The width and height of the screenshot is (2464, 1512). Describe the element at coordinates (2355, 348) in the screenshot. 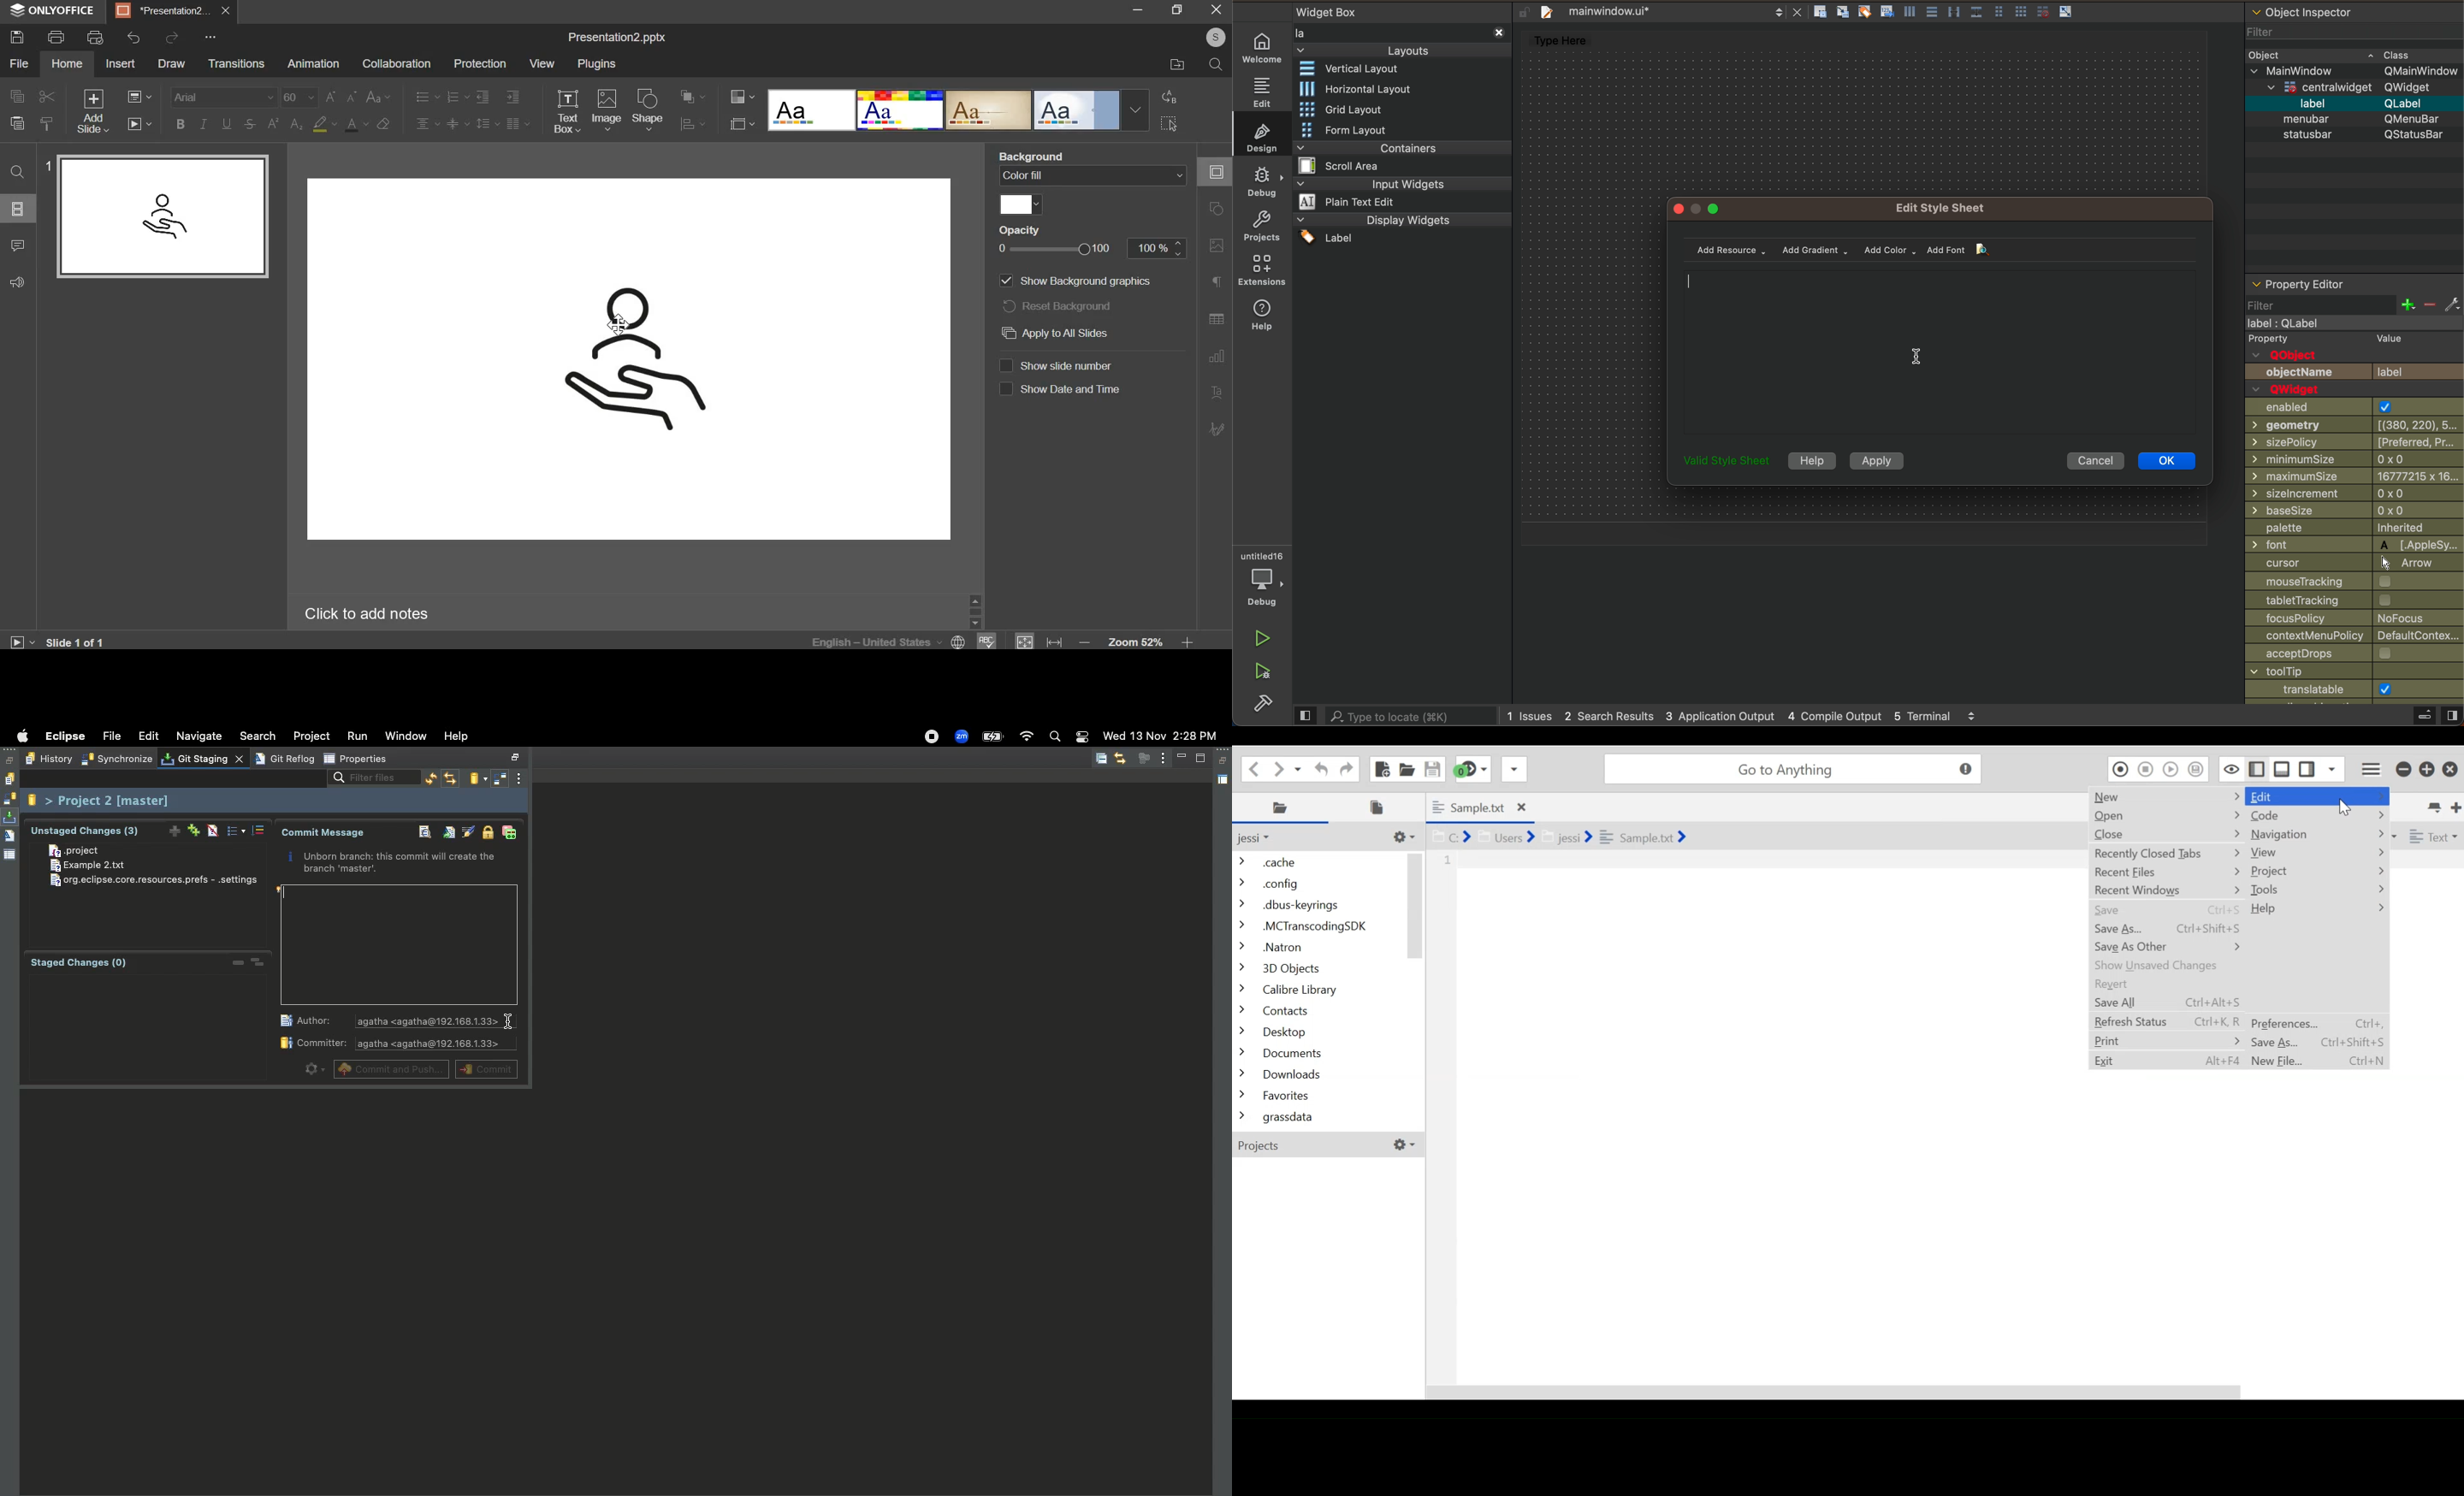

I see `Qobject` at that location.